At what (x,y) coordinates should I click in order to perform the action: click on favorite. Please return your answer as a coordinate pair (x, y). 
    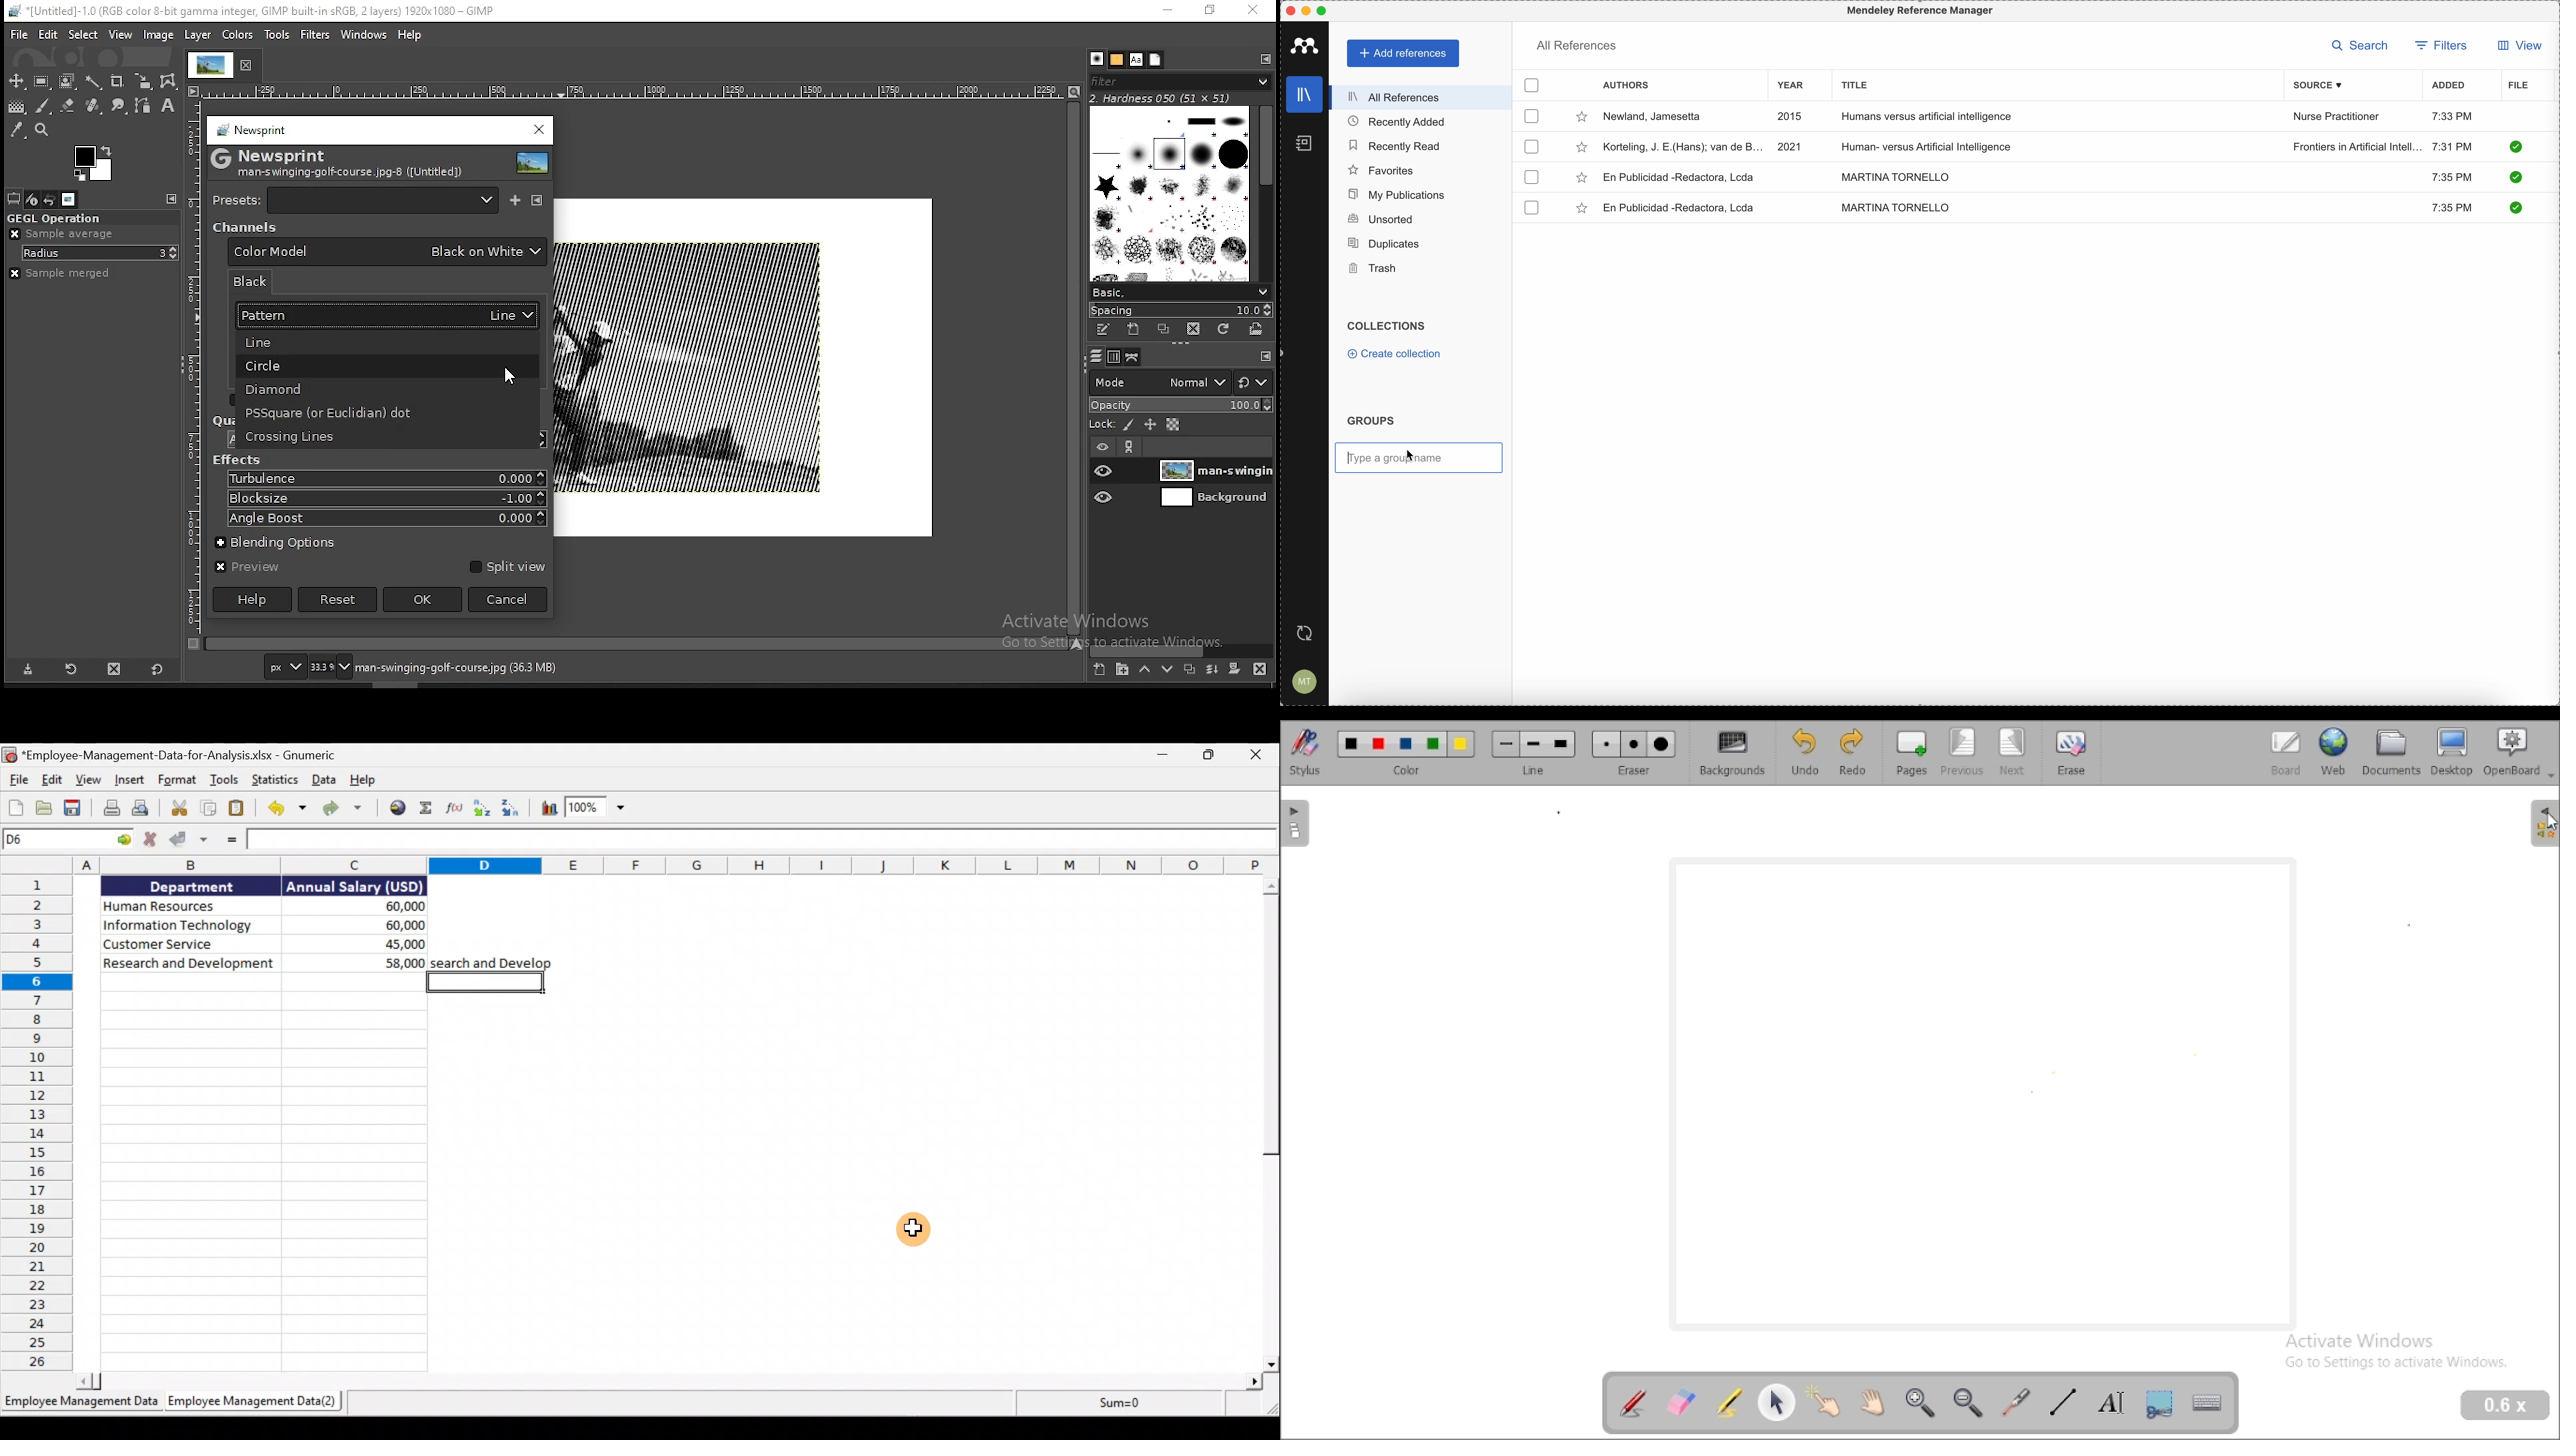
    Looking at the image, I should click on (1582, 118).